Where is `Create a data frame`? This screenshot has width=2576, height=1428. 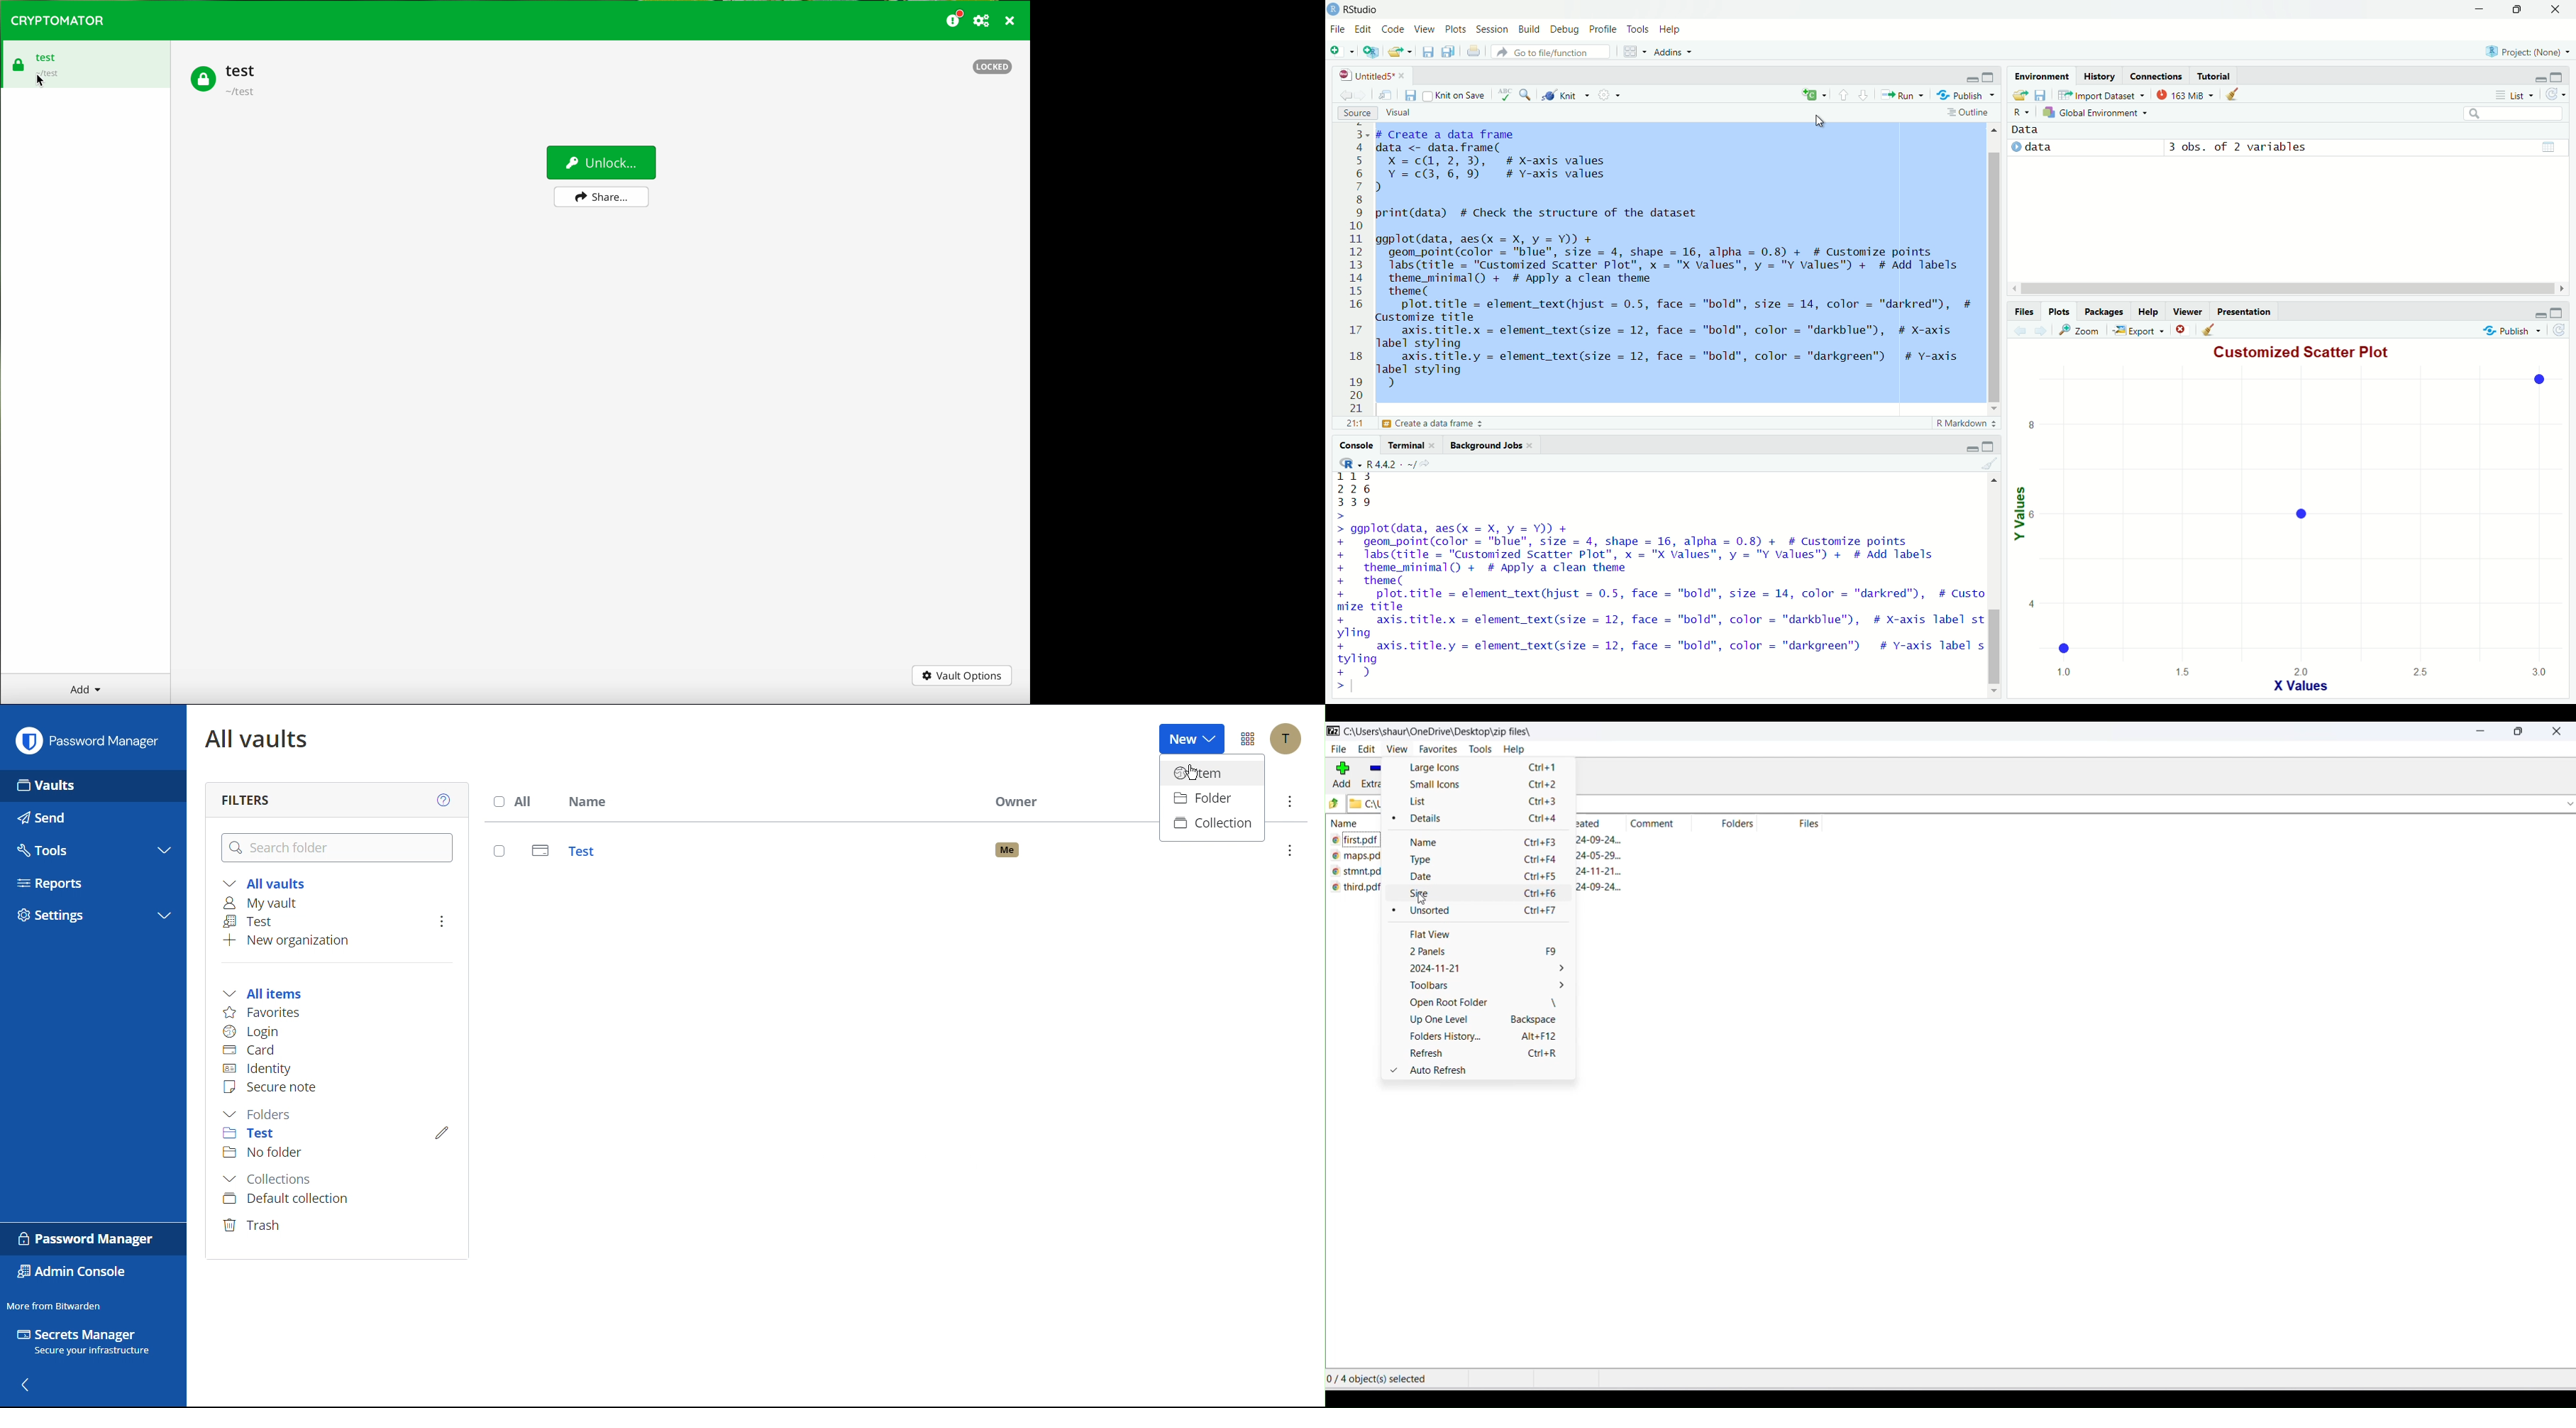
Create a data frame is located at coordinates (1437, 424).